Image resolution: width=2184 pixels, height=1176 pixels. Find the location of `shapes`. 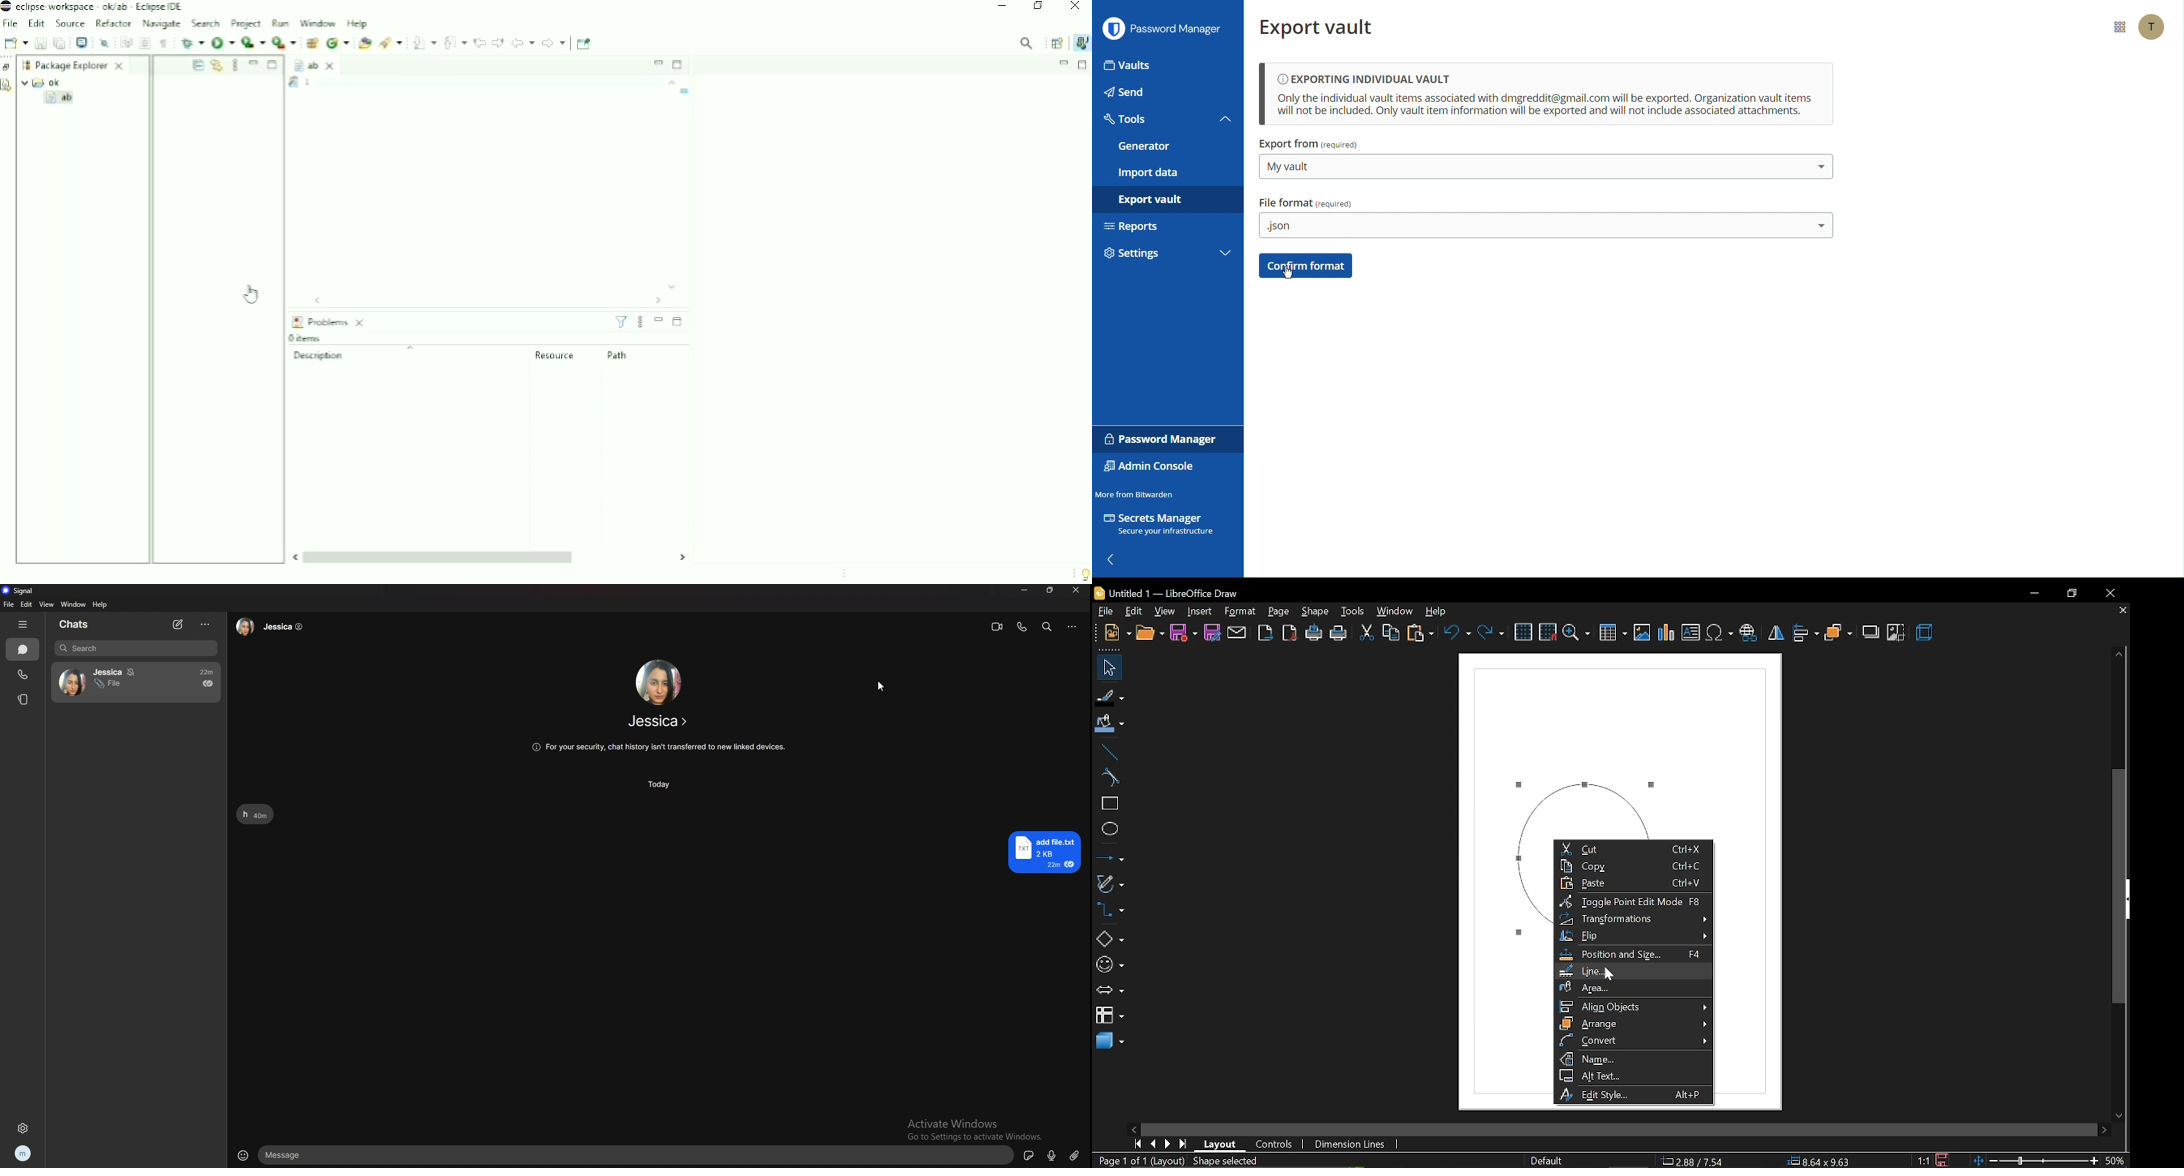

shapes is located at coordinates (1109, 938).